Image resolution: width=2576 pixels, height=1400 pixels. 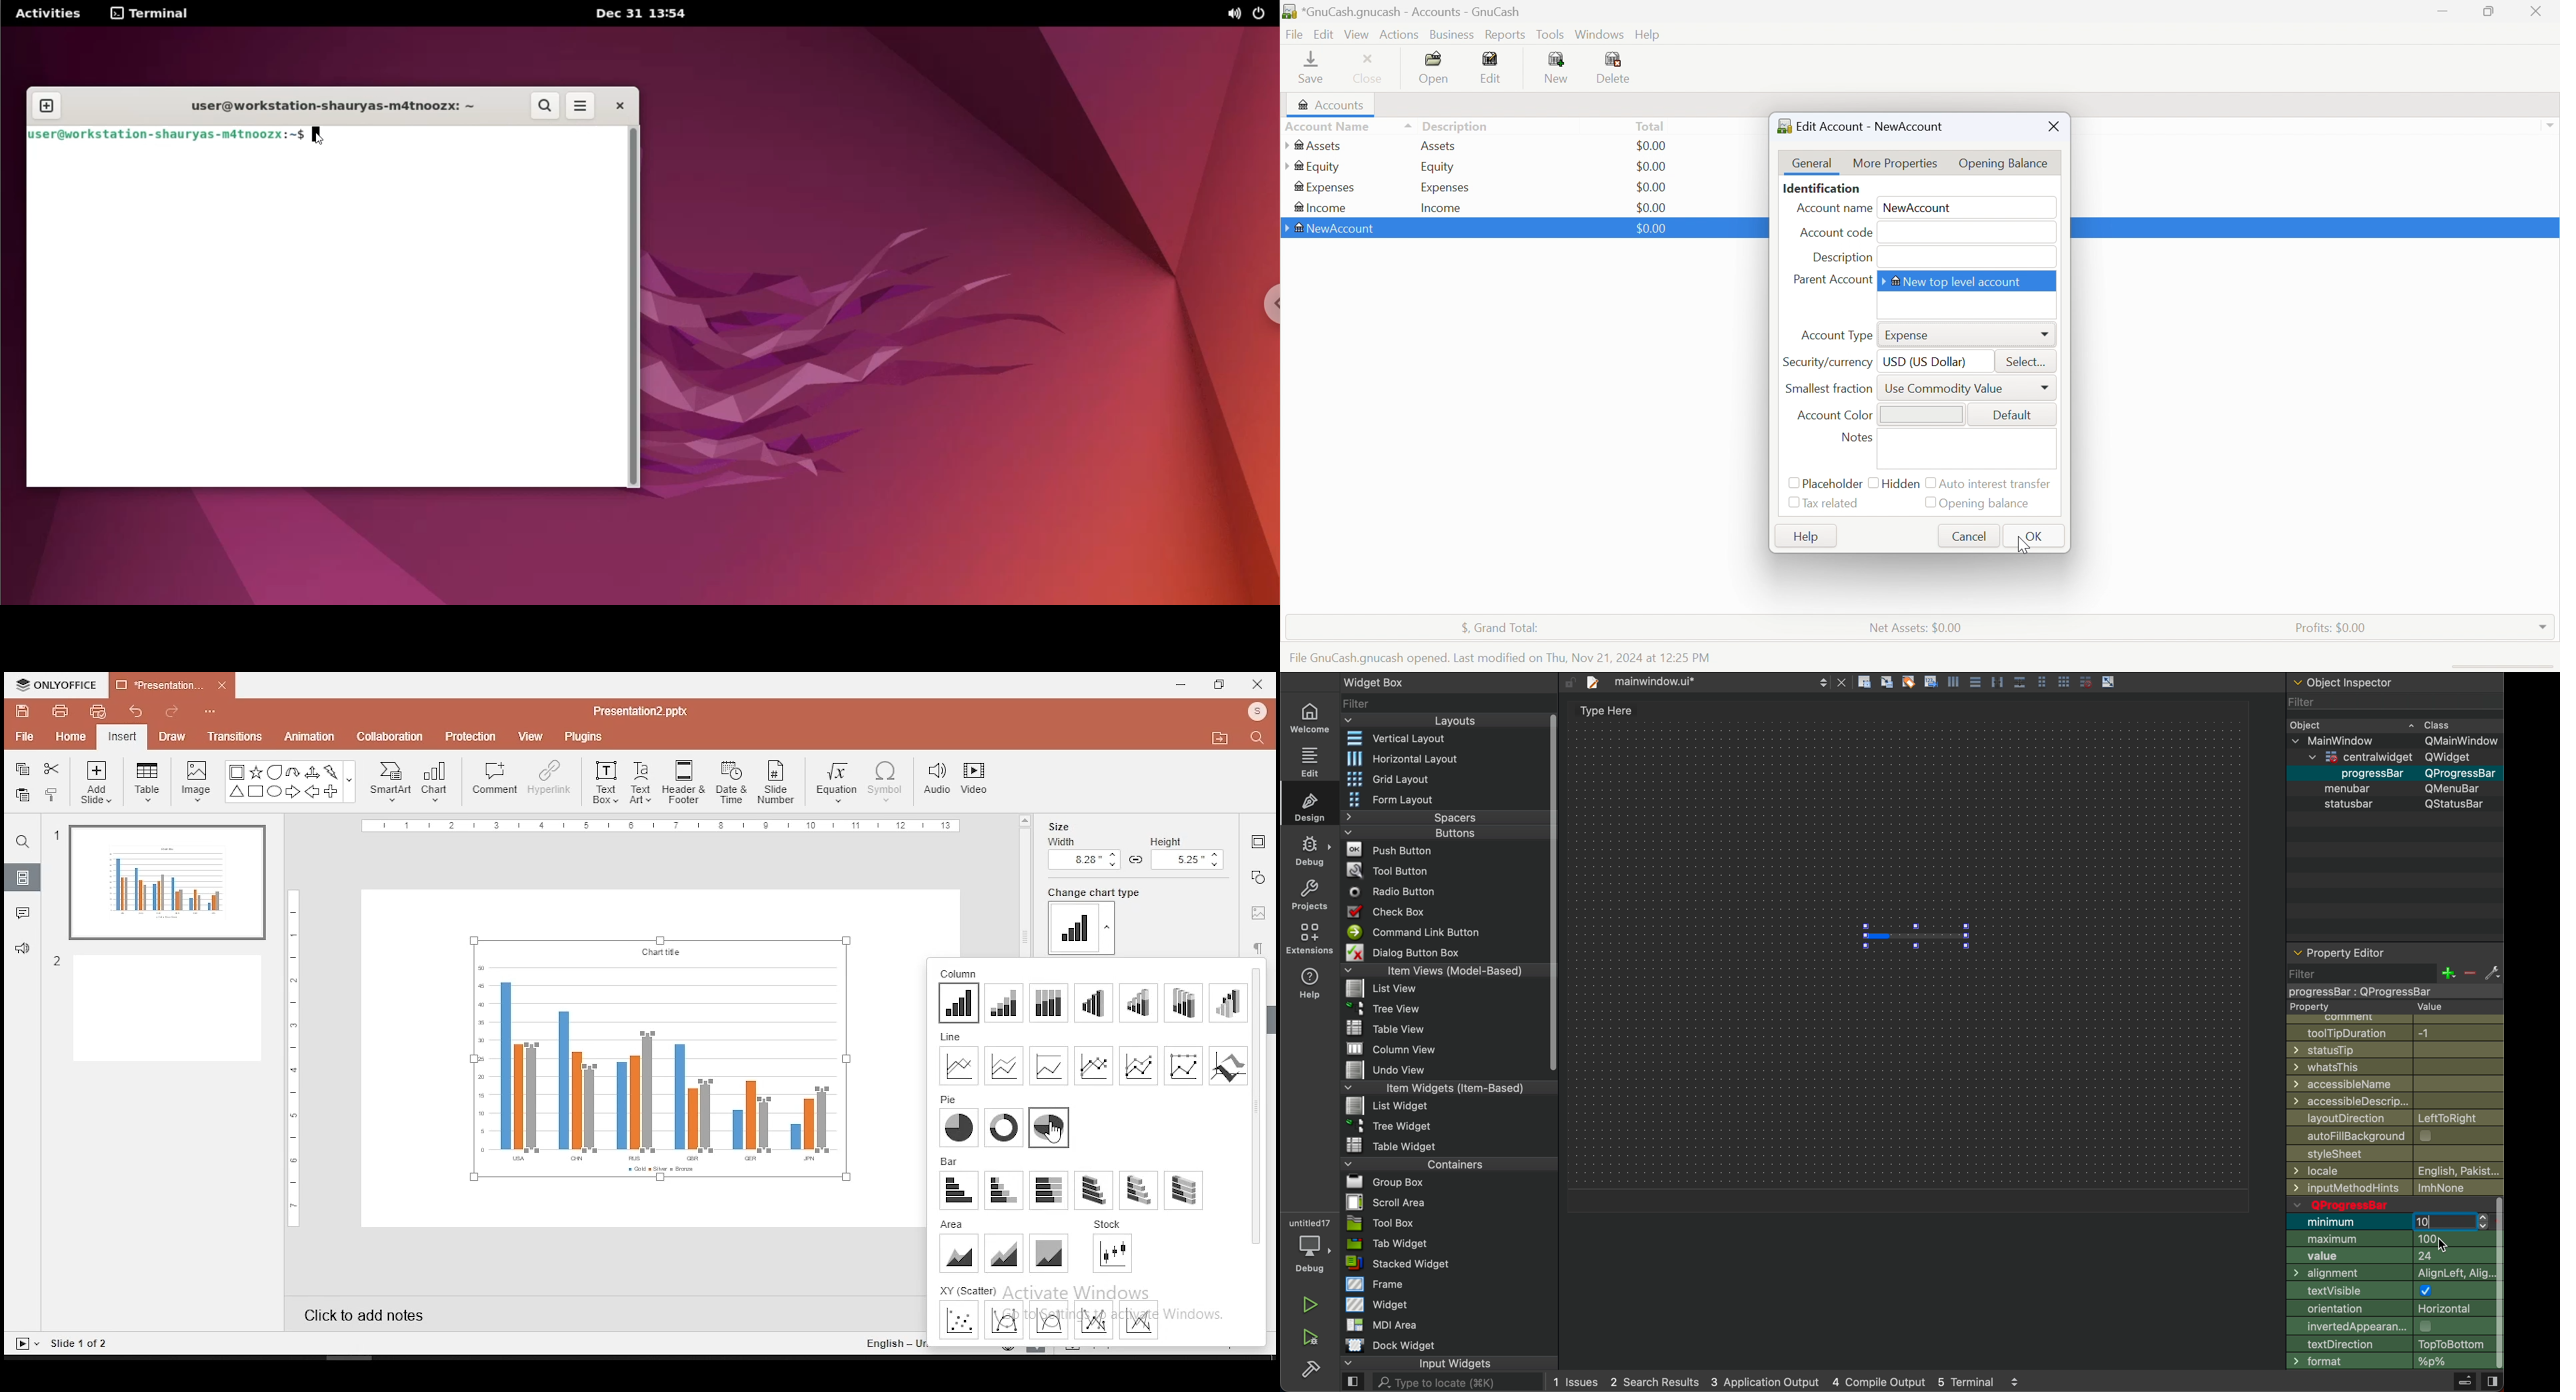 What do you see at coordinates (1834, 503) in the screenshot?
I see `Tax related` at bounding box center [1834, 503].